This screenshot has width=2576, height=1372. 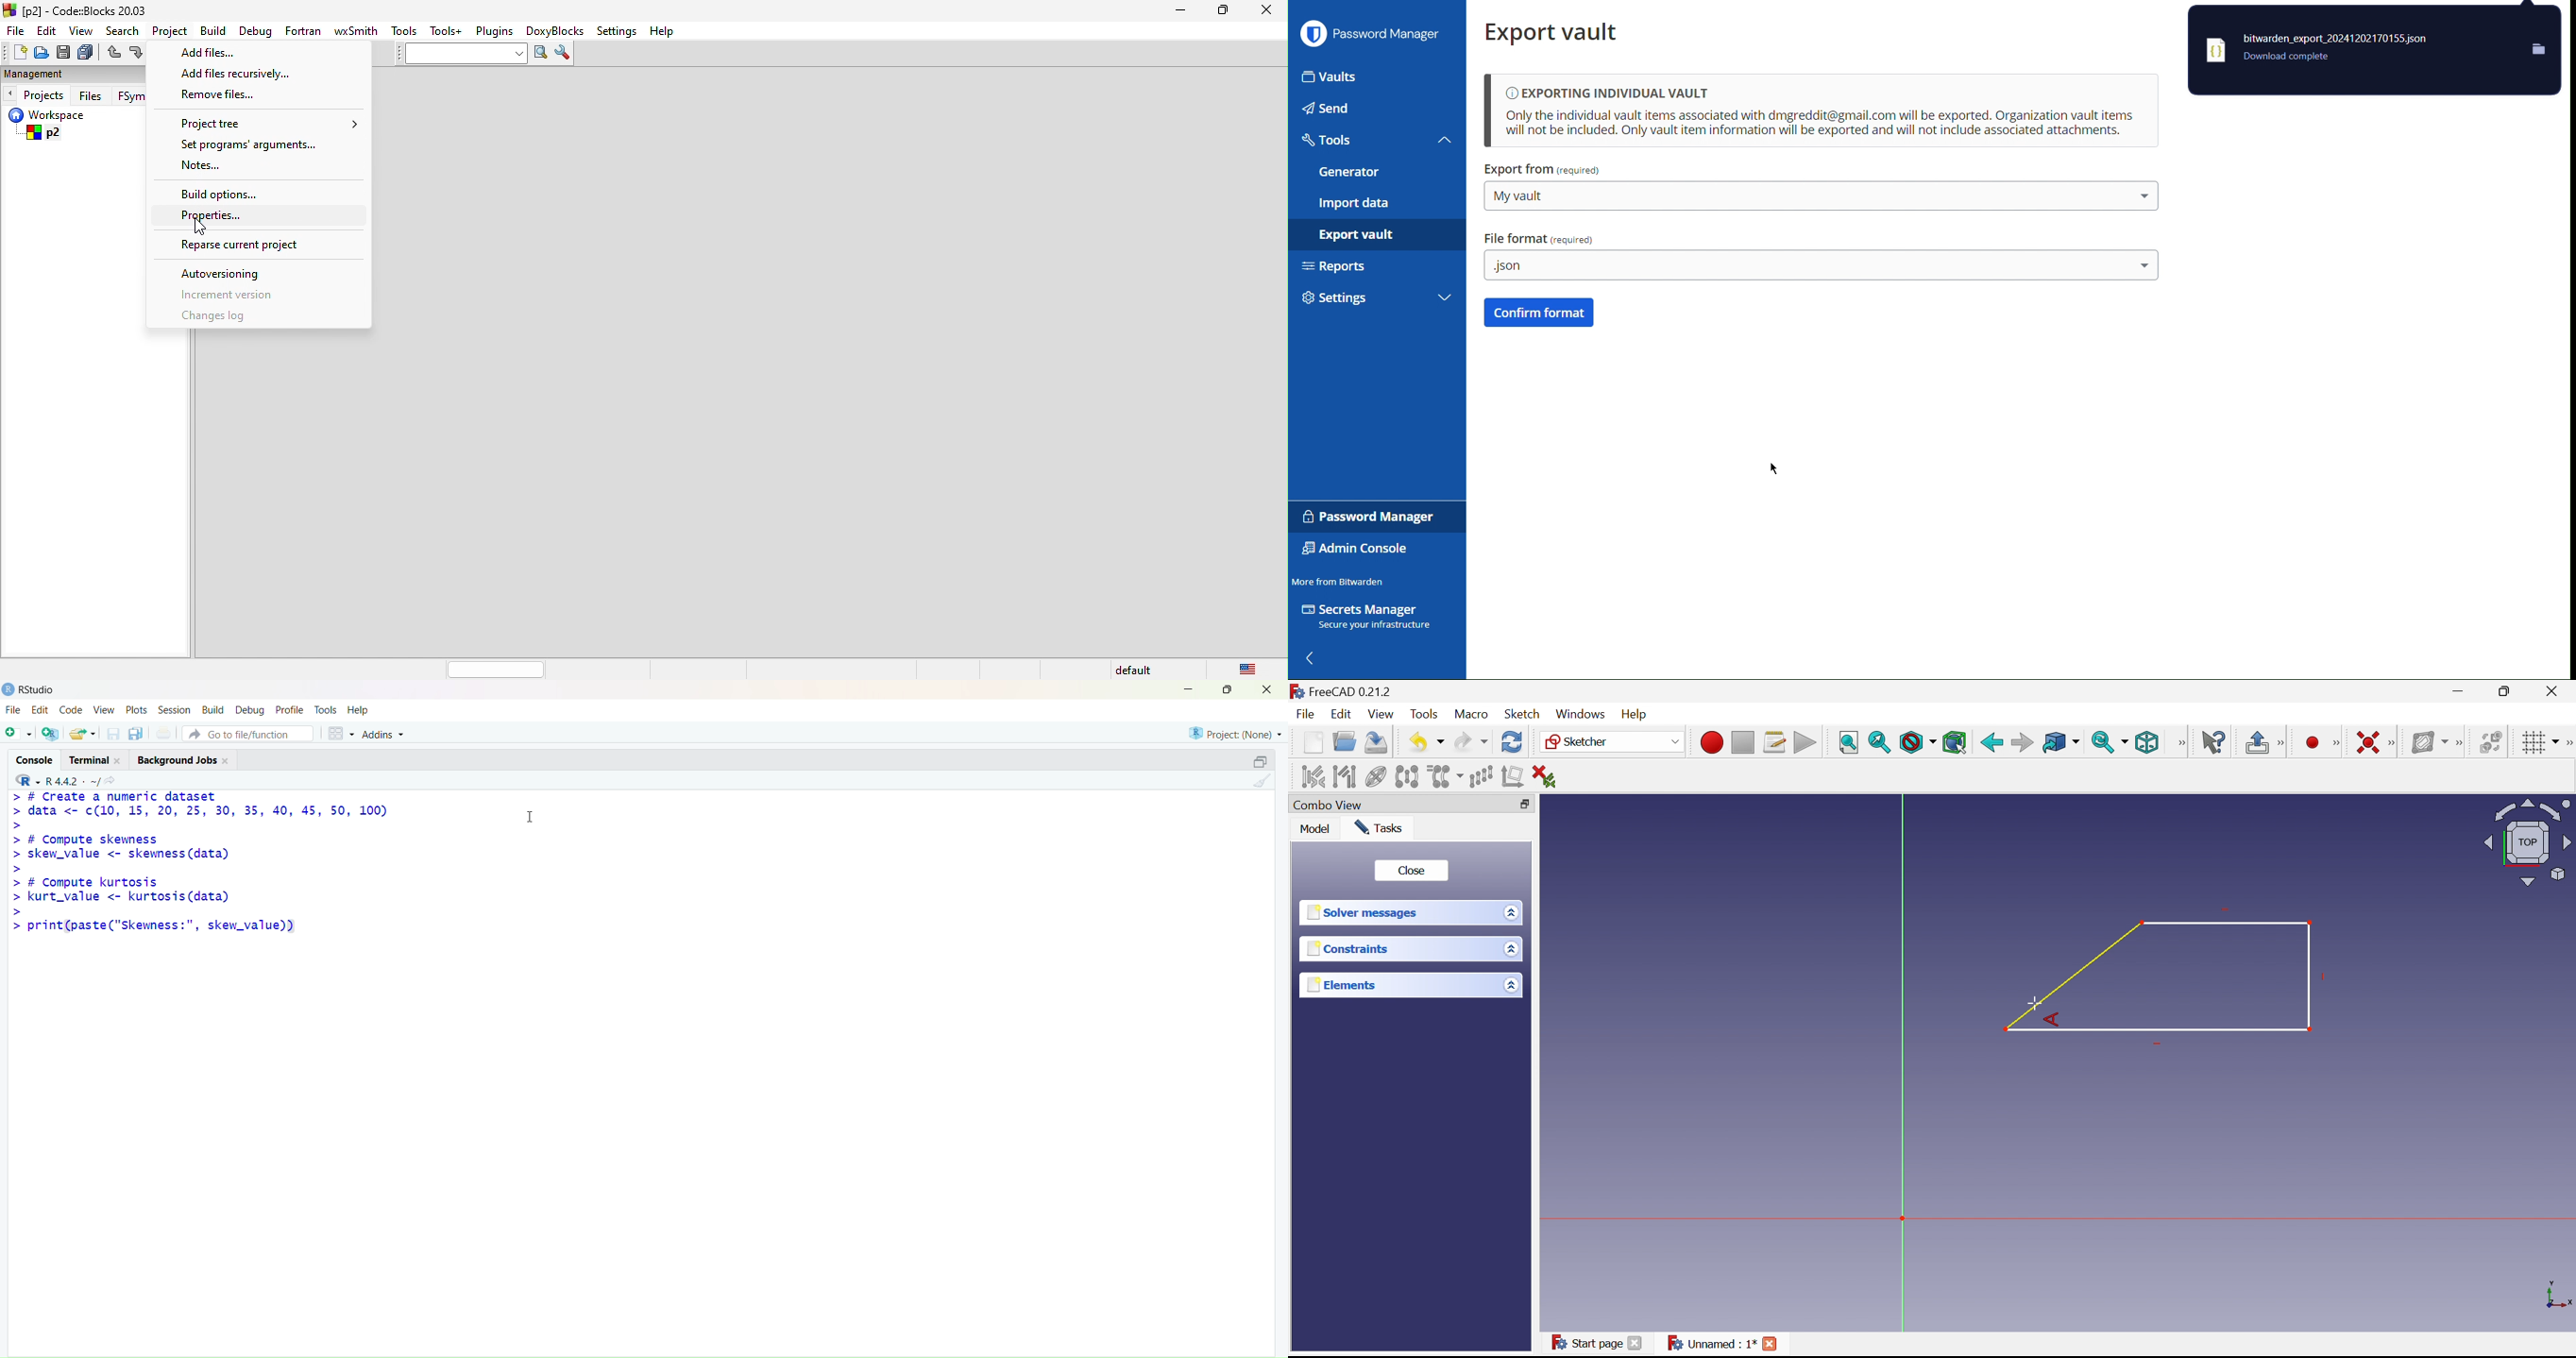 I want to click on Restore Down, so click(x=2506, y=691).